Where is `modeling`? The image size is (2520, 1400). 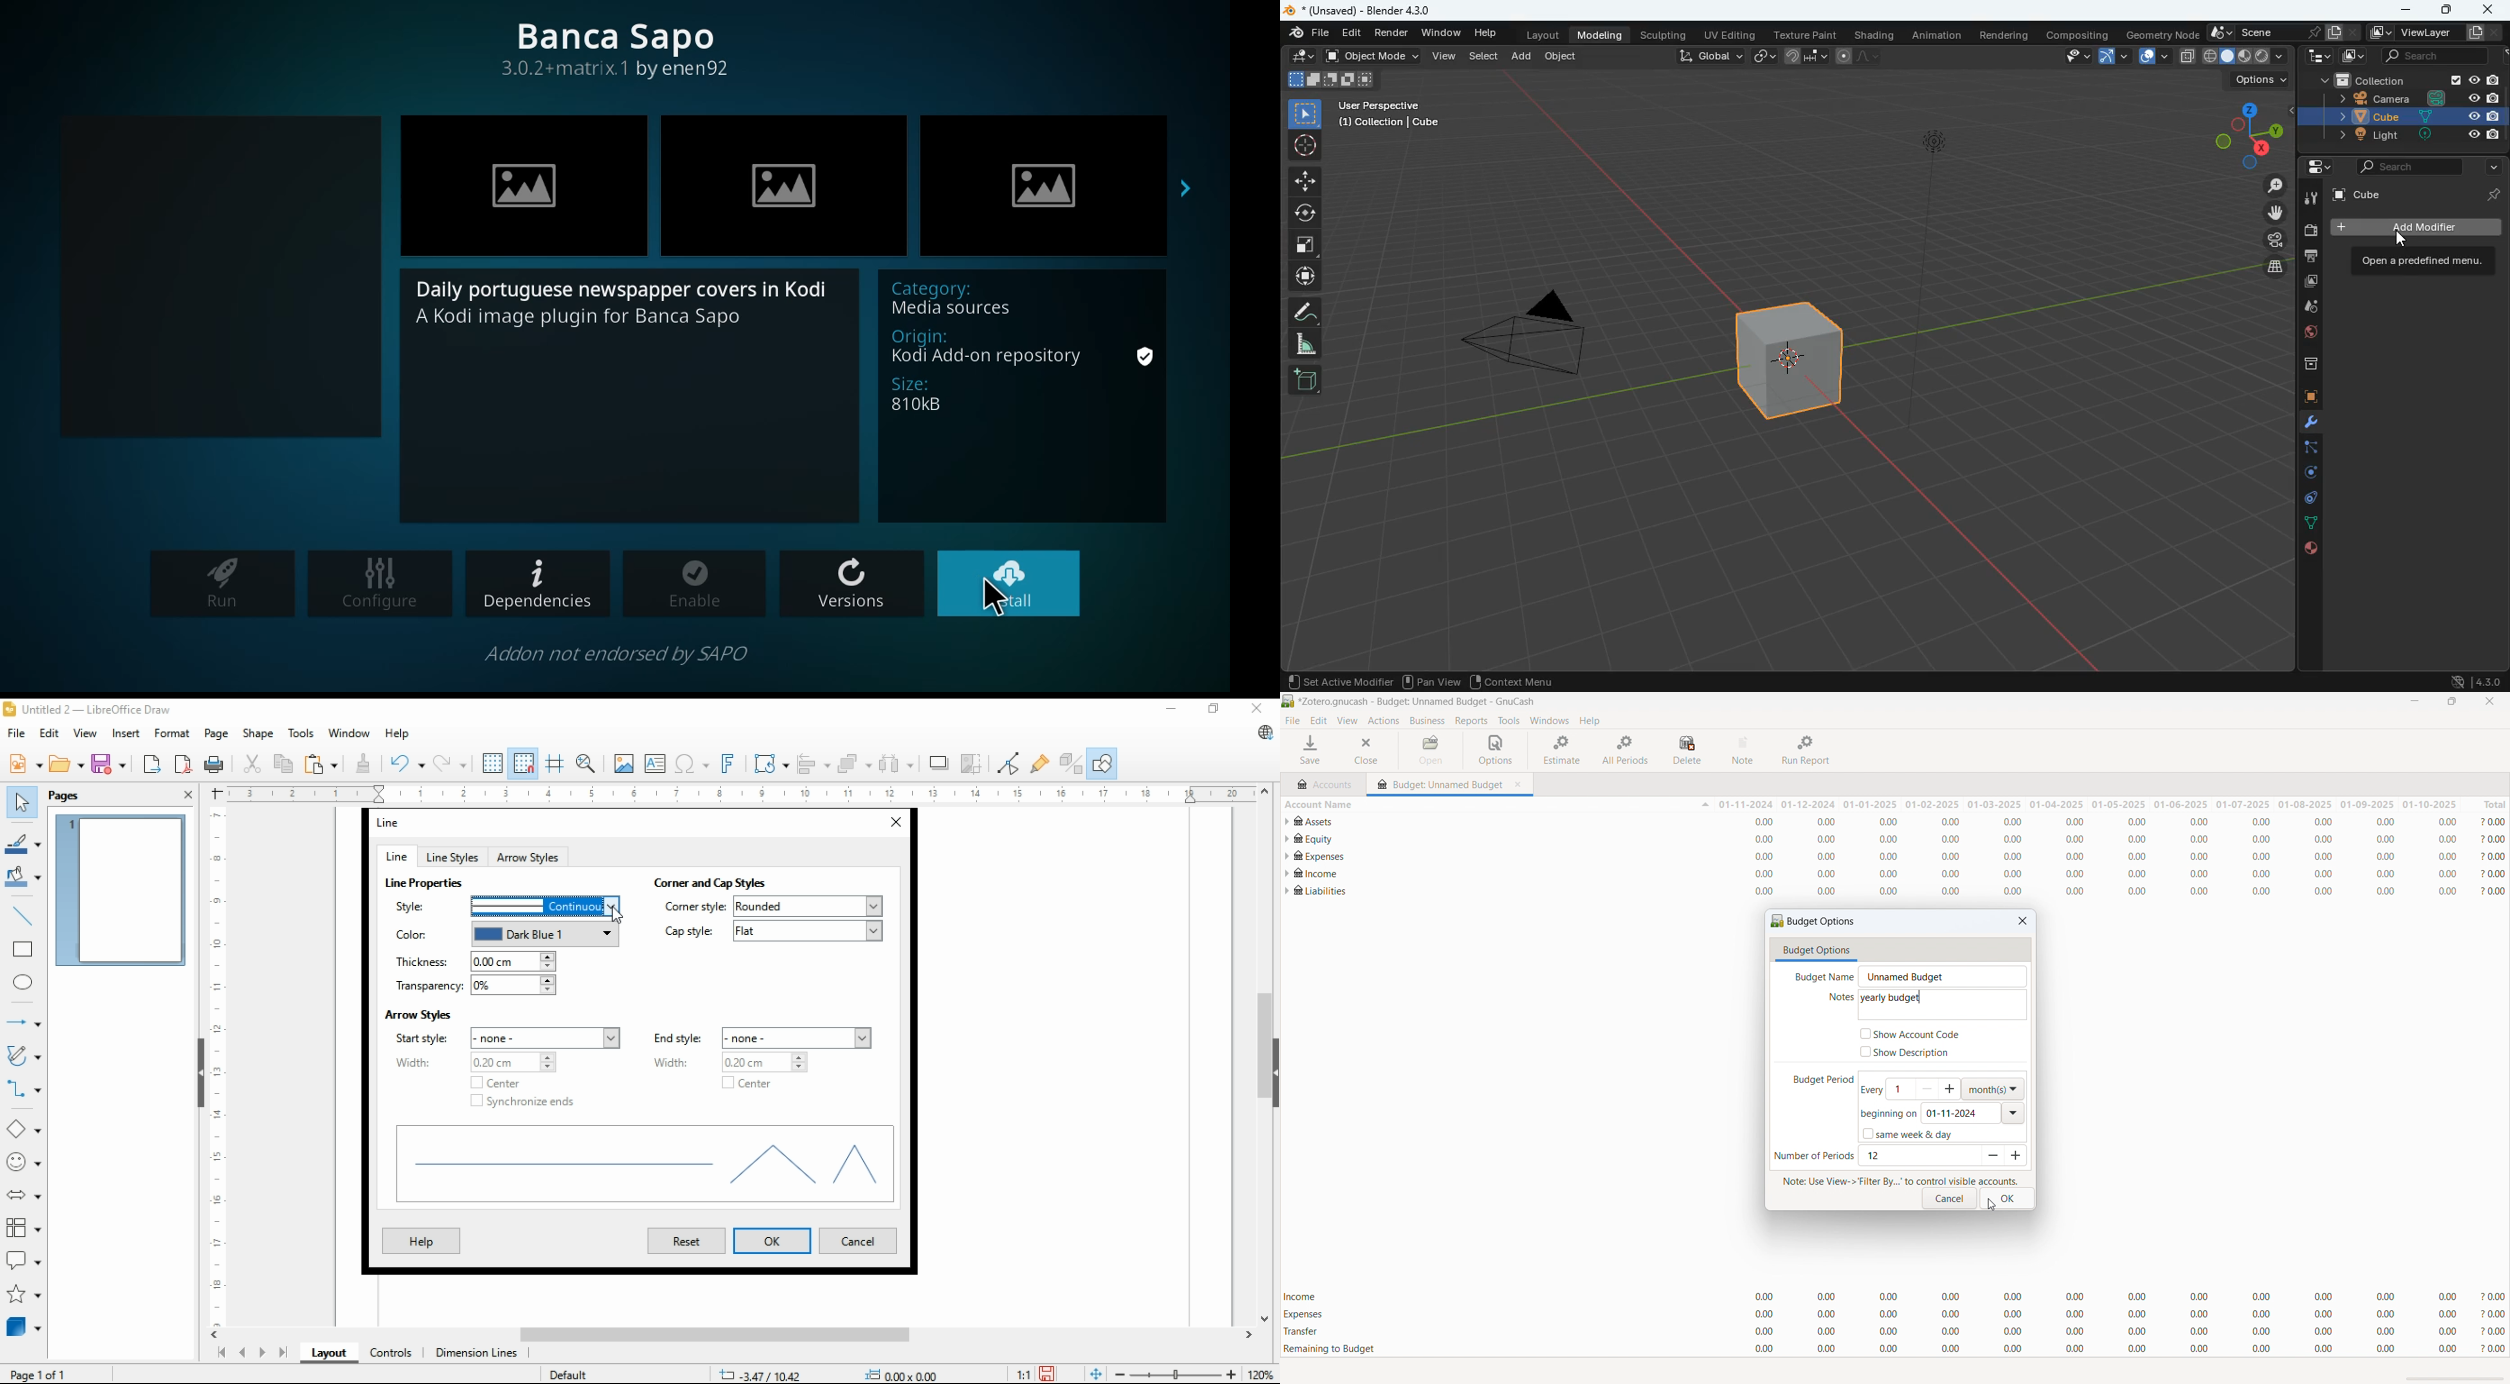
modeling is located at coordinates (1601, 34).